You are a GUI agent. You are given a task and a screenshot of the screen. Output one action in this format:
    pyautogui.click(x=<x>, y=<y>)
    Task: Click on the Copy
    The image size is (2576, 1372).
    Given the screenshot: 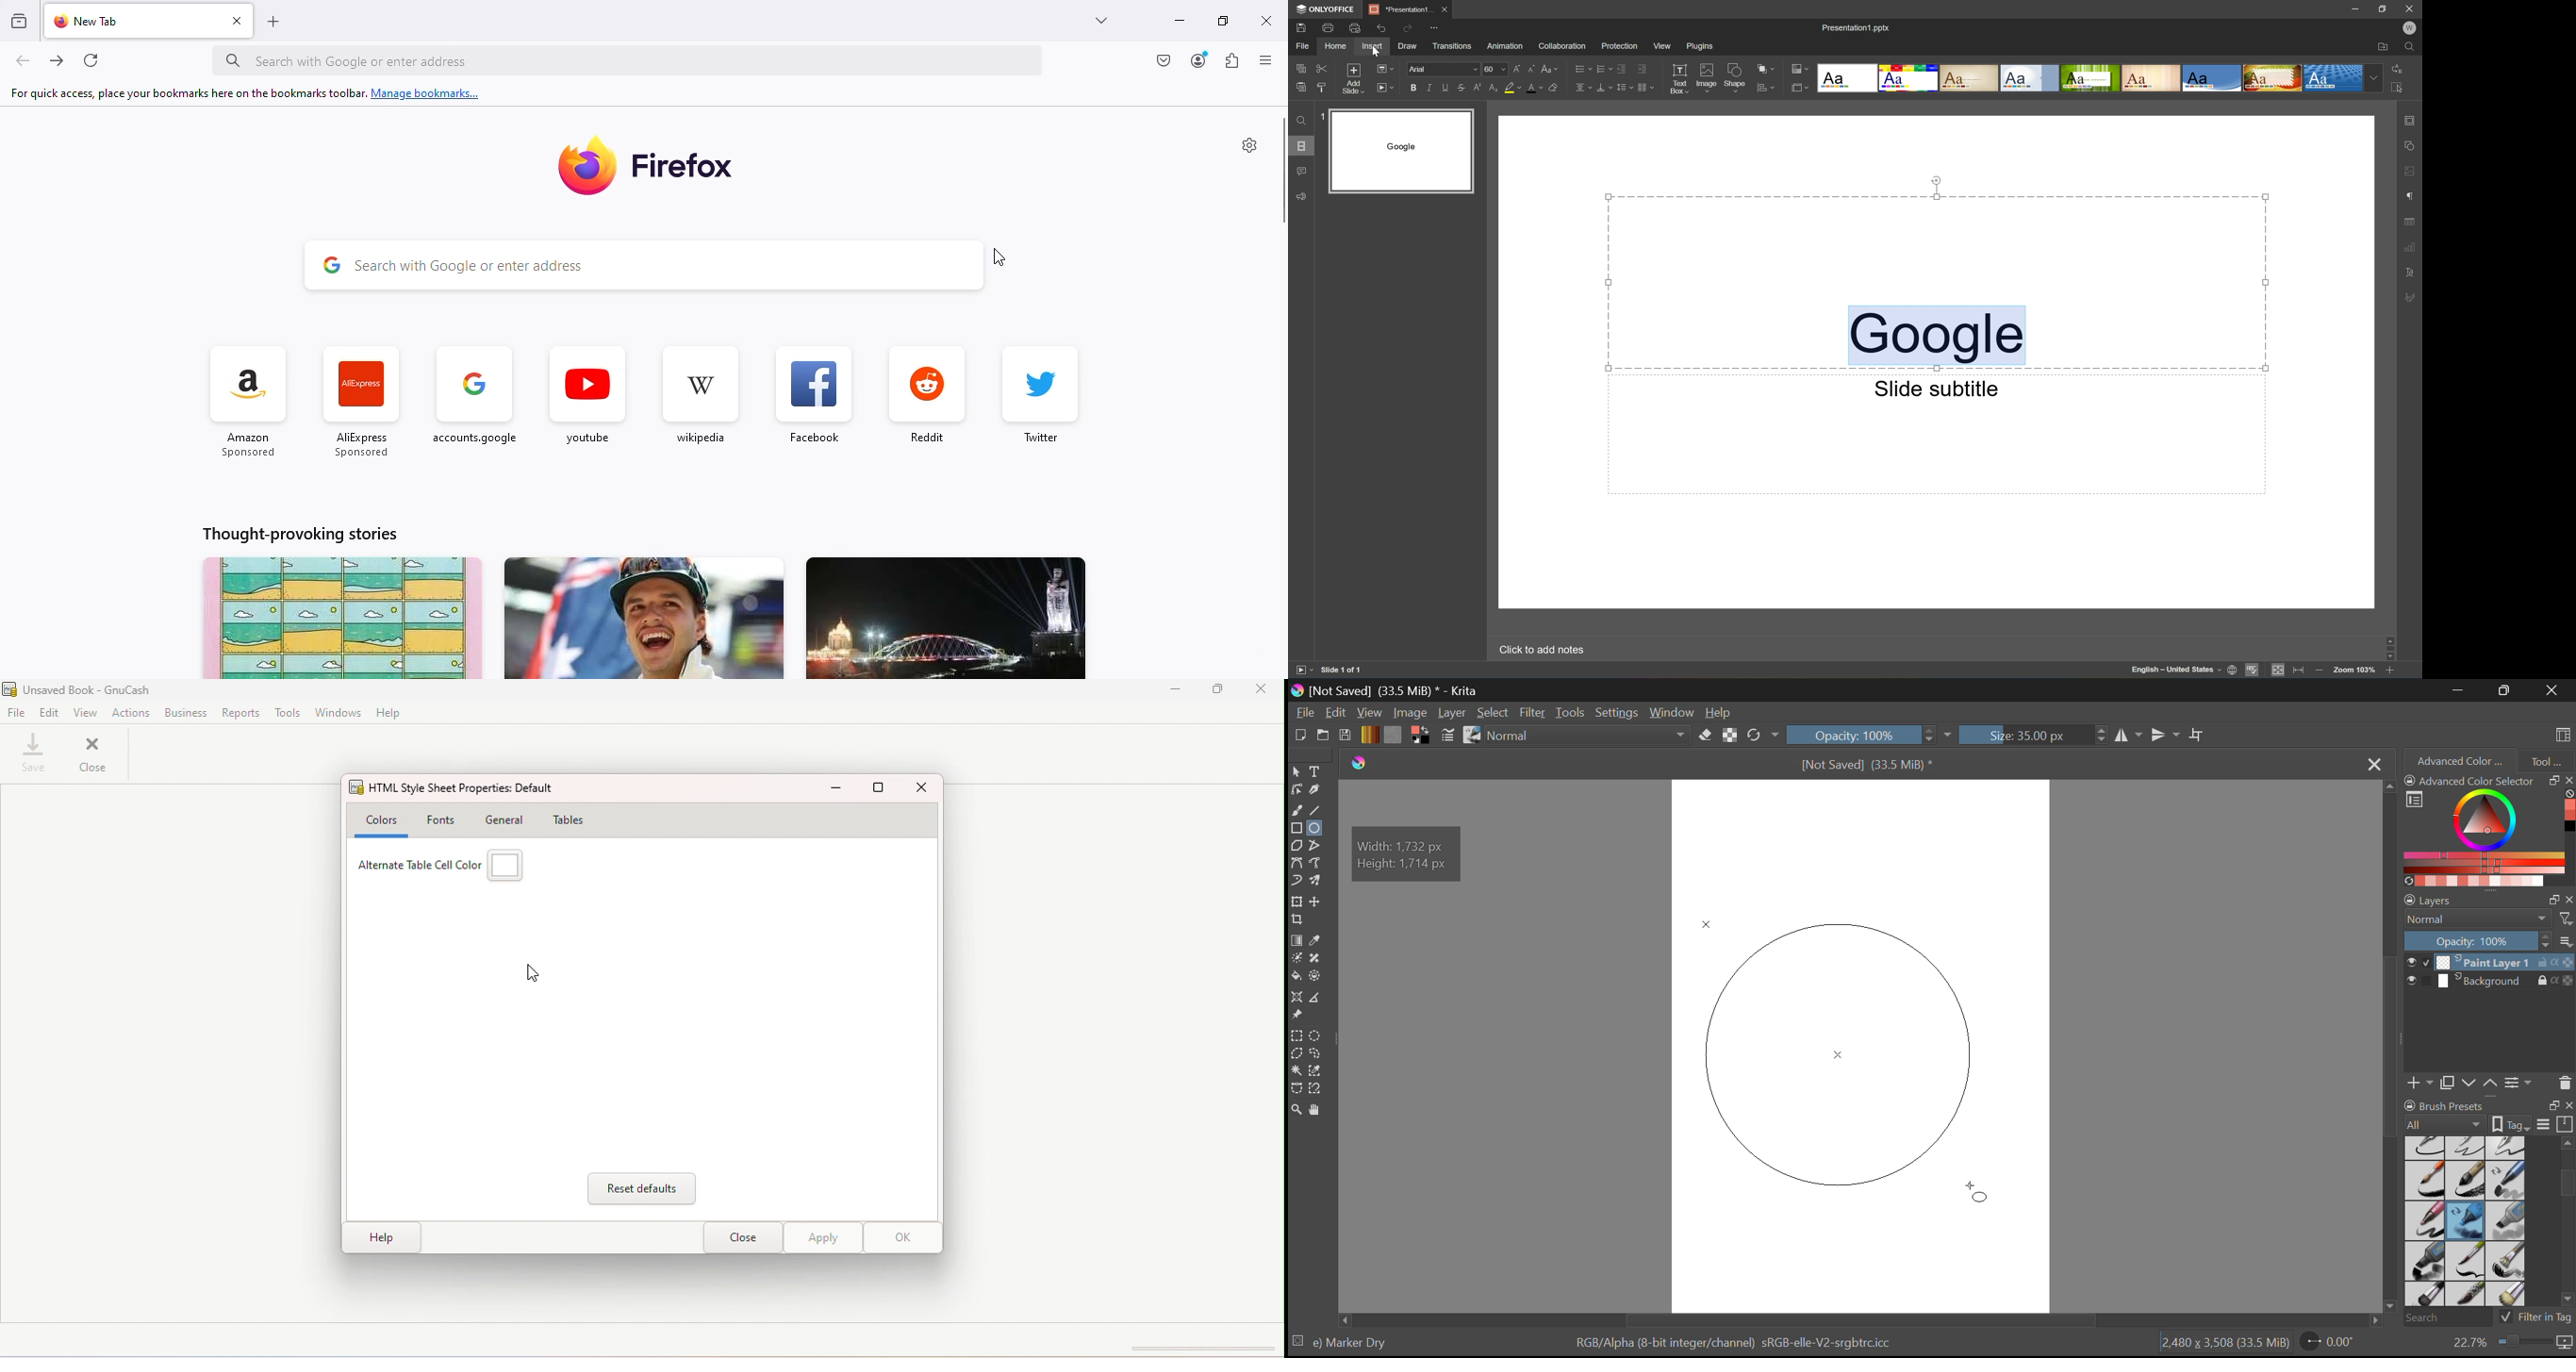 What is the action you would take?
    pyautogui.click(x=1300, y=67)
    